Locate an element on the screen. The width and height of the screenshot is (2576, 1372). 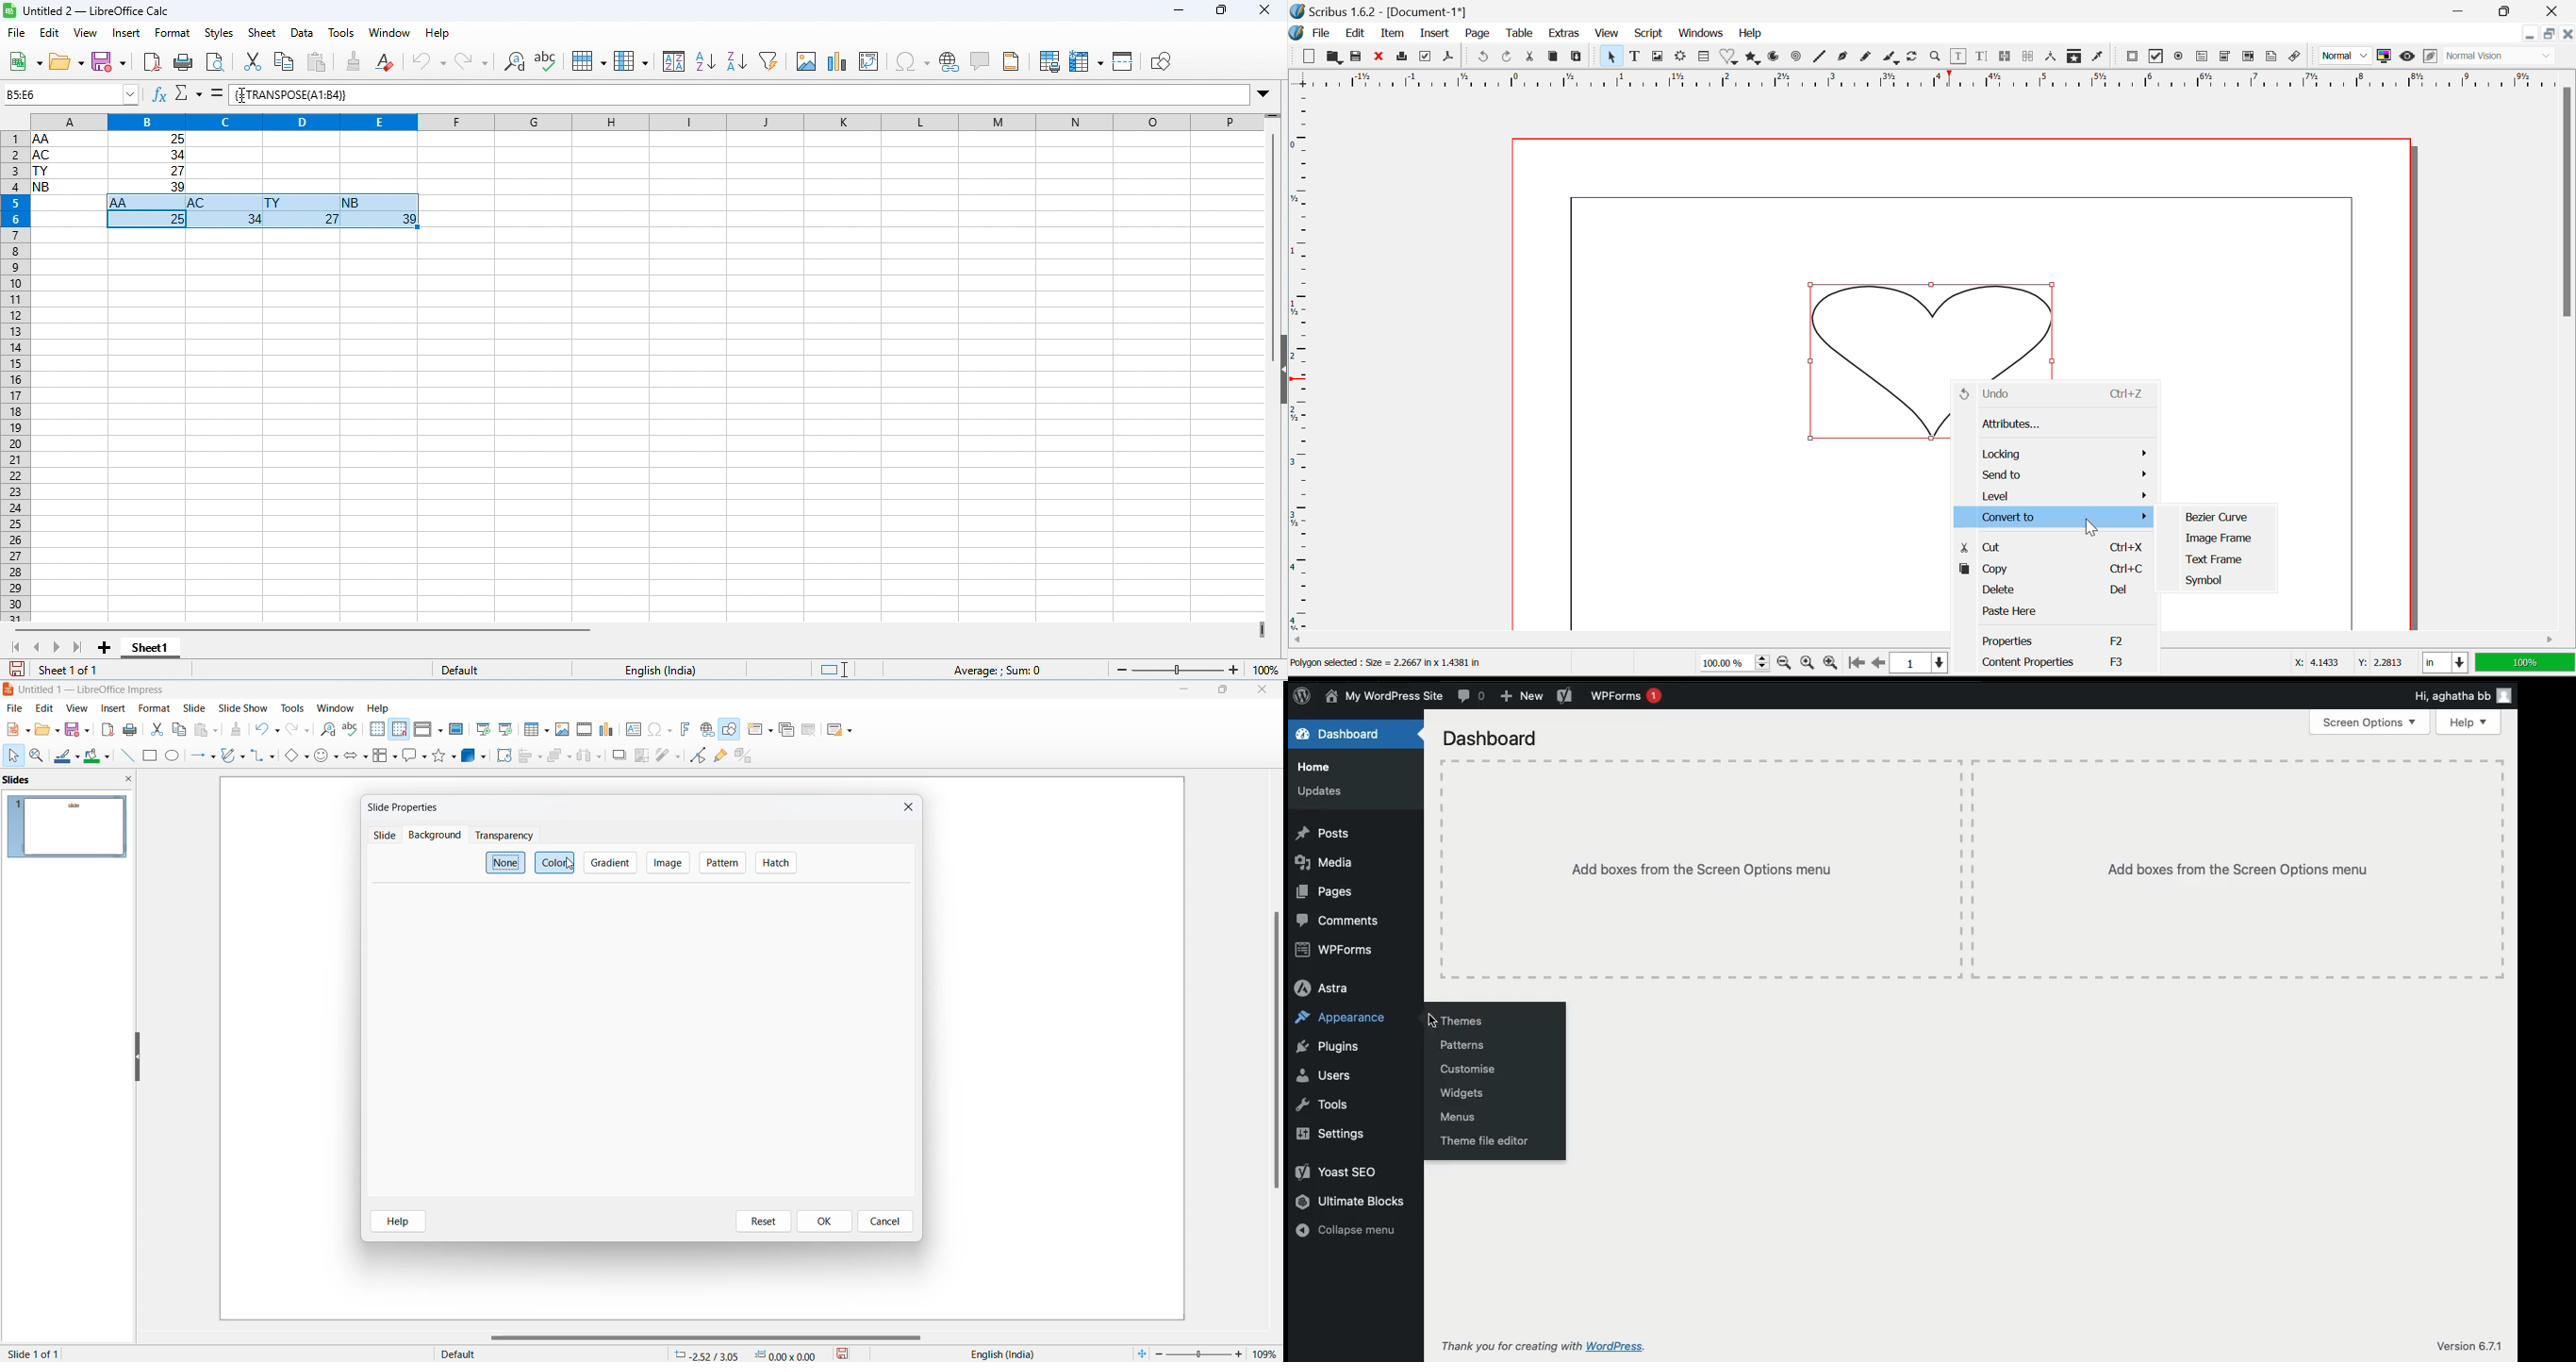
gradient  is located at coordinates (612, 862).